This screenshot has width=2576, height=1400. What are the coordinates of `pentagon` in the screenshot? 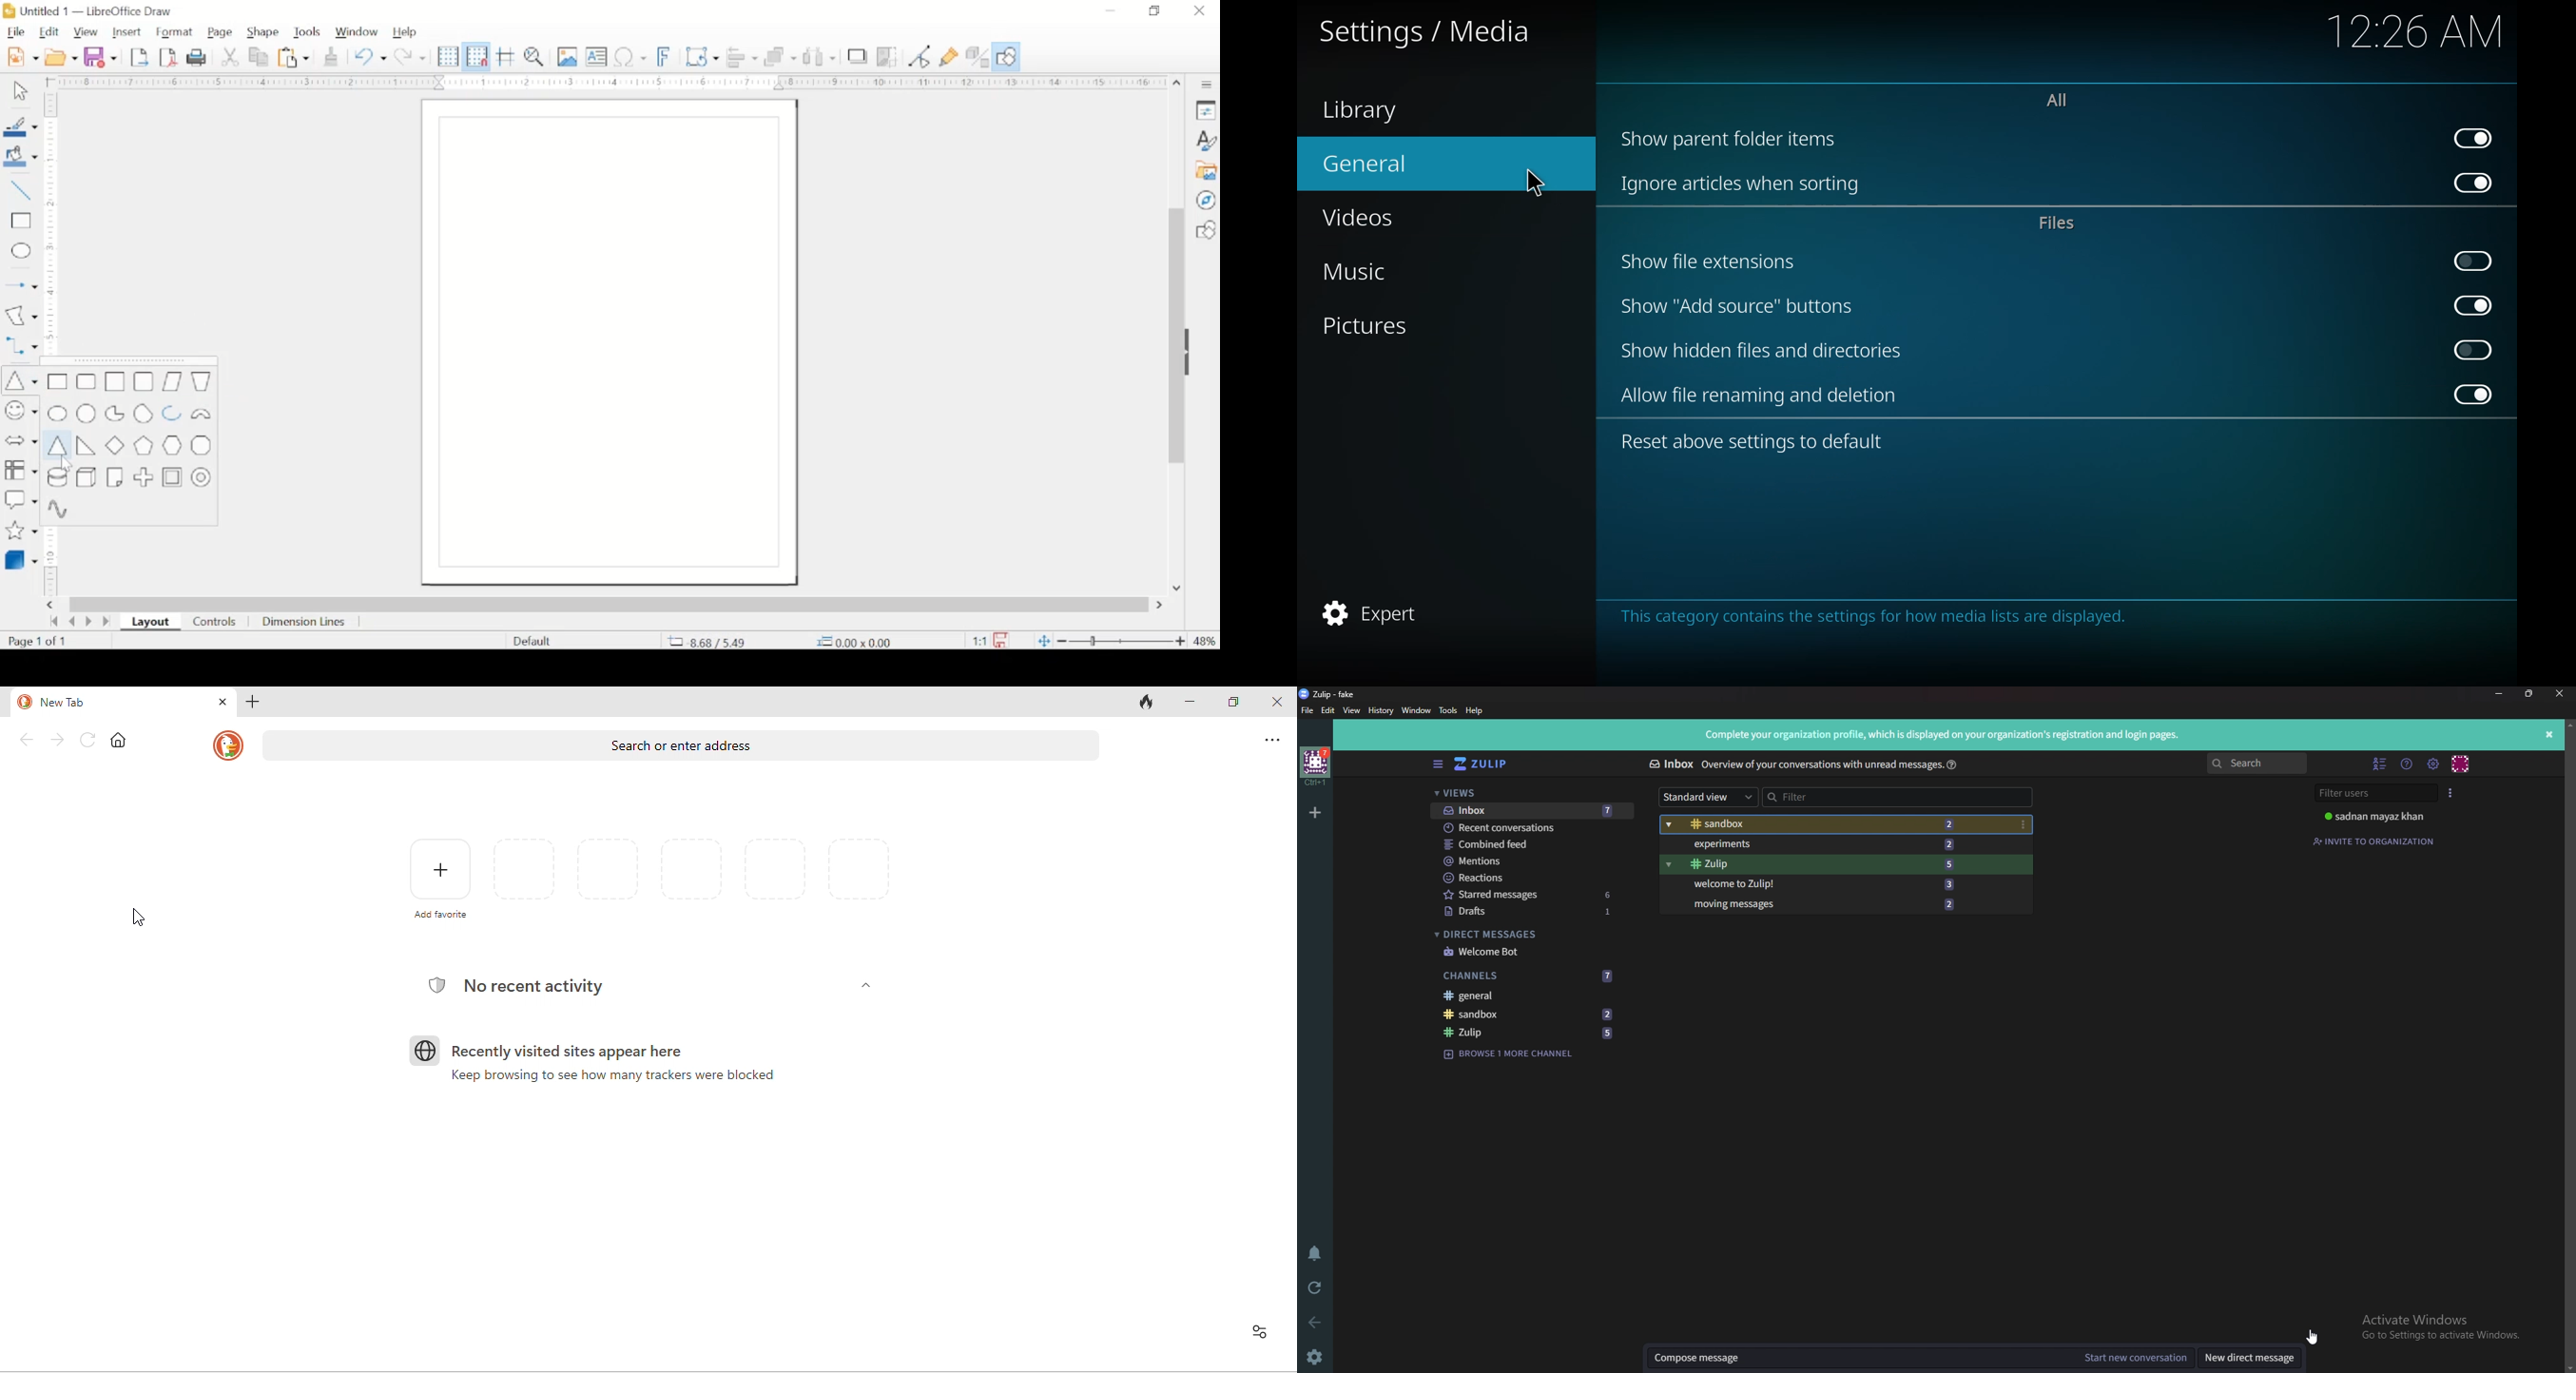 It's located at (144, 444).